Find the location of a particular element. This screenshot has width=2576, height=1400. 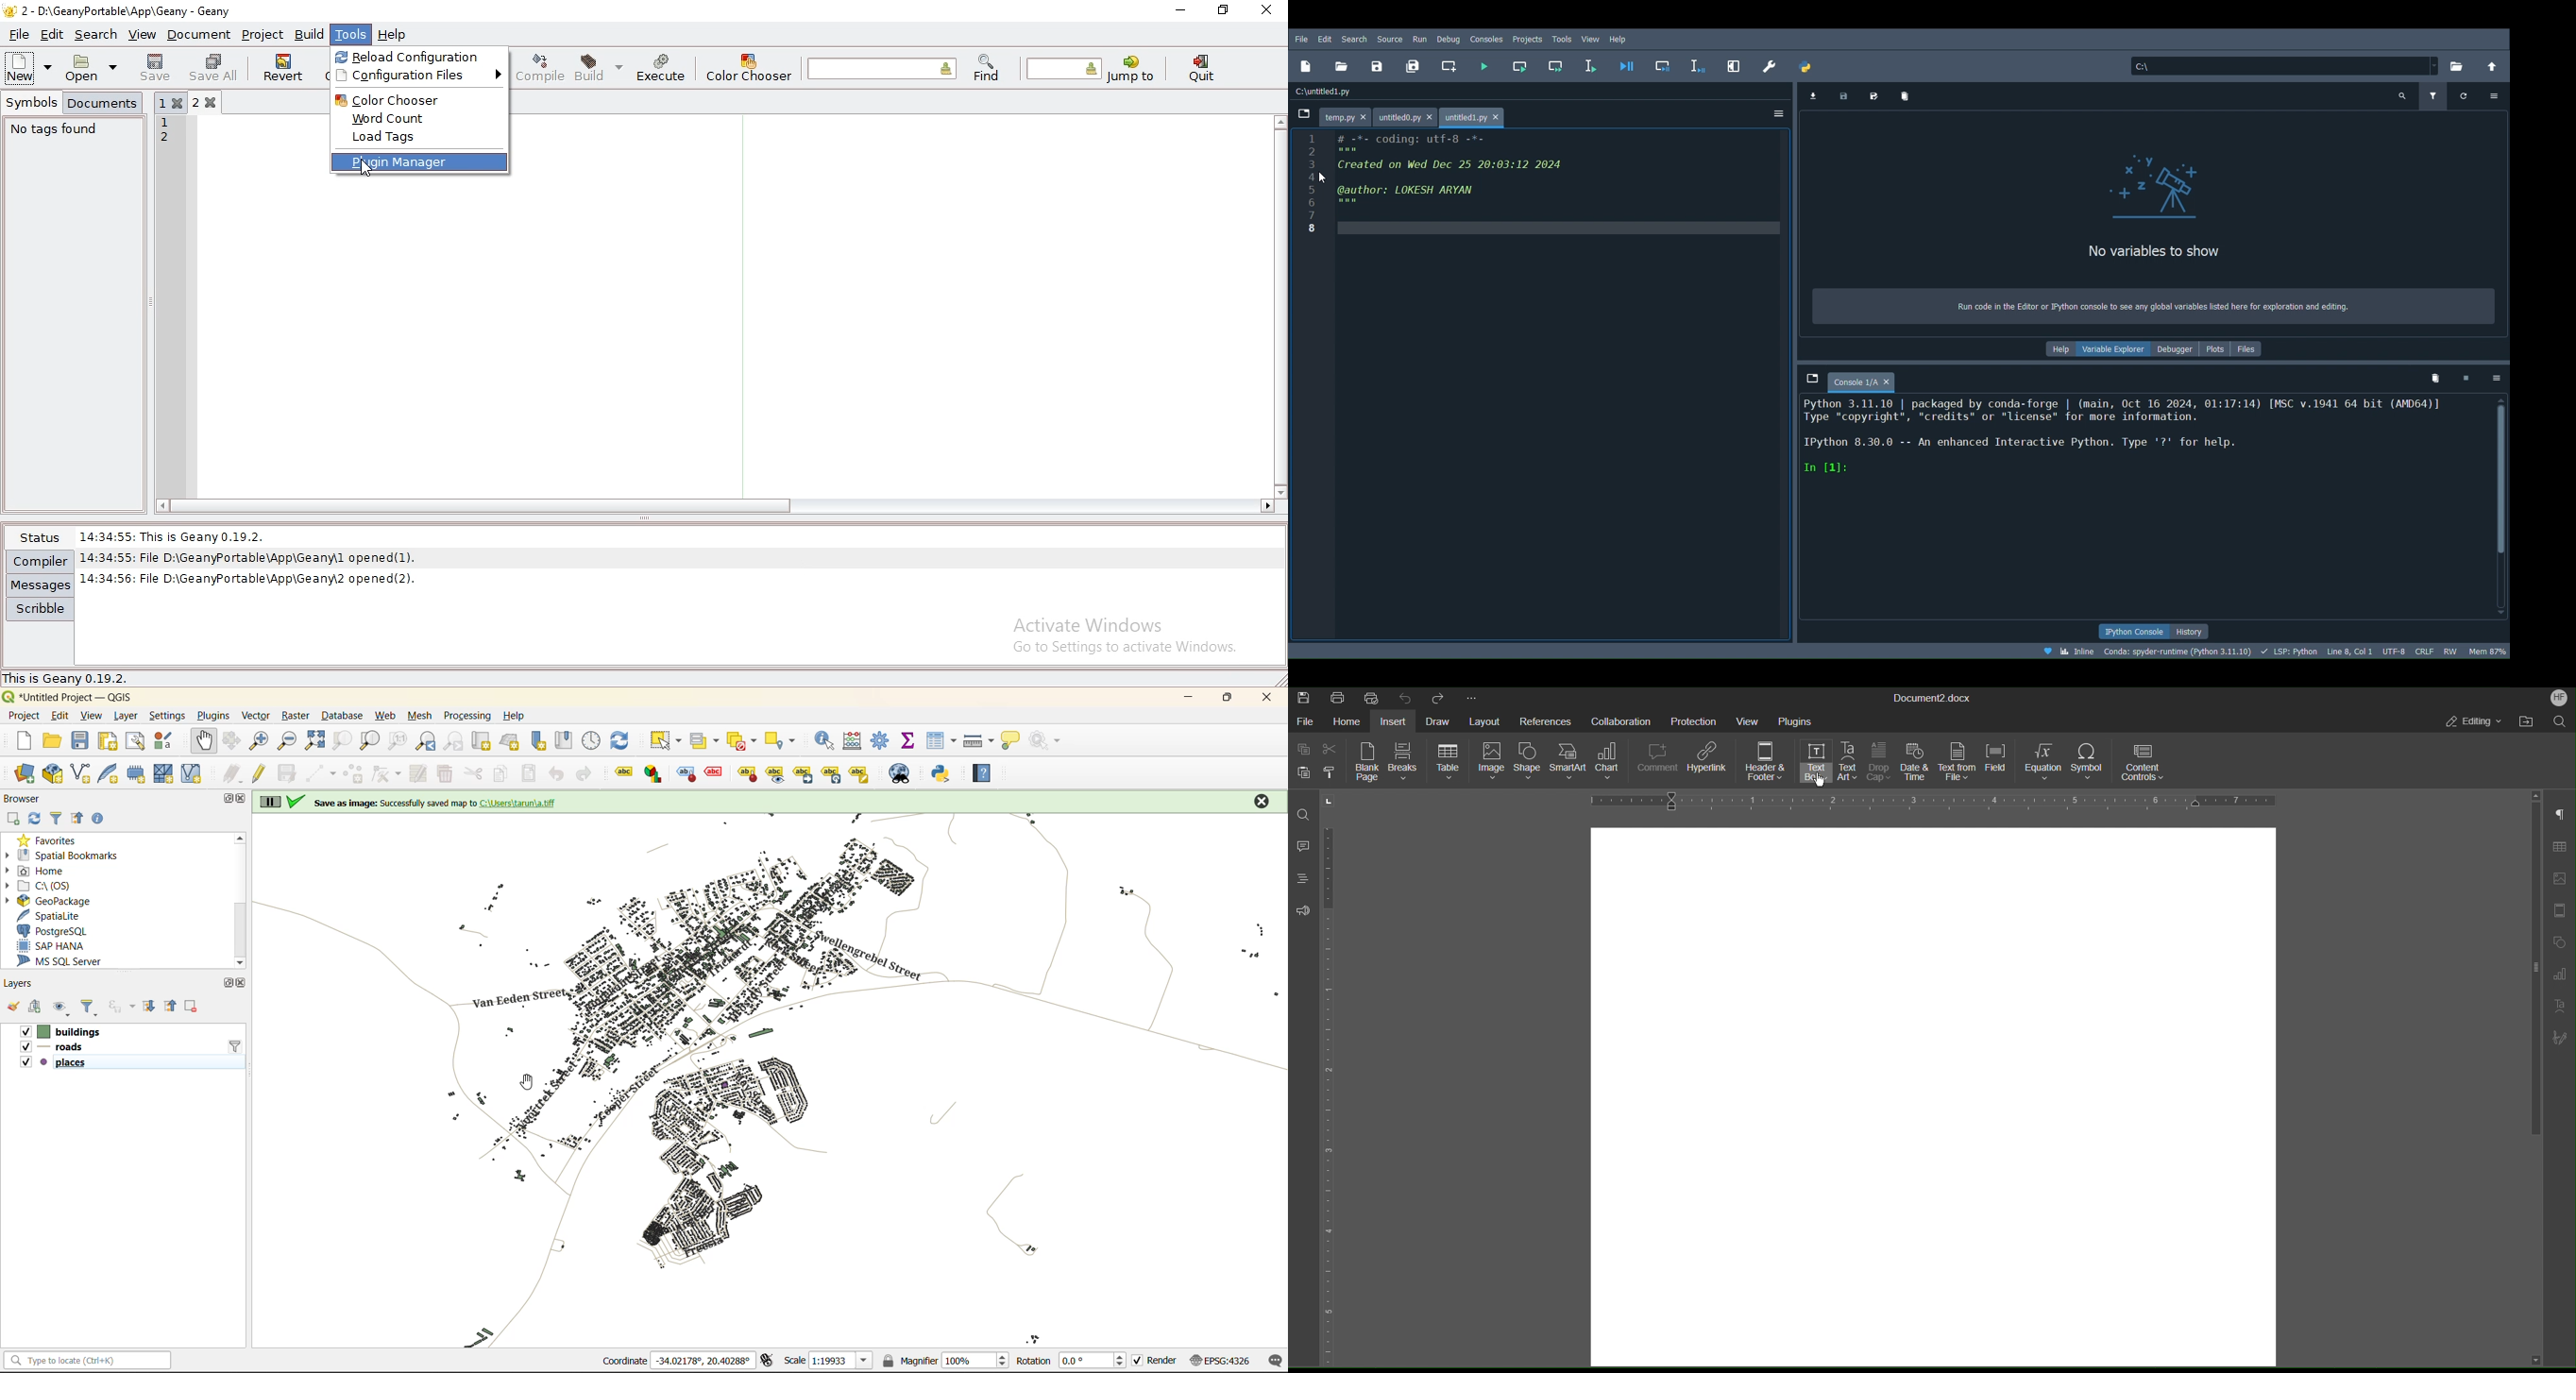

geopackage is located at coordinates (52, 902).